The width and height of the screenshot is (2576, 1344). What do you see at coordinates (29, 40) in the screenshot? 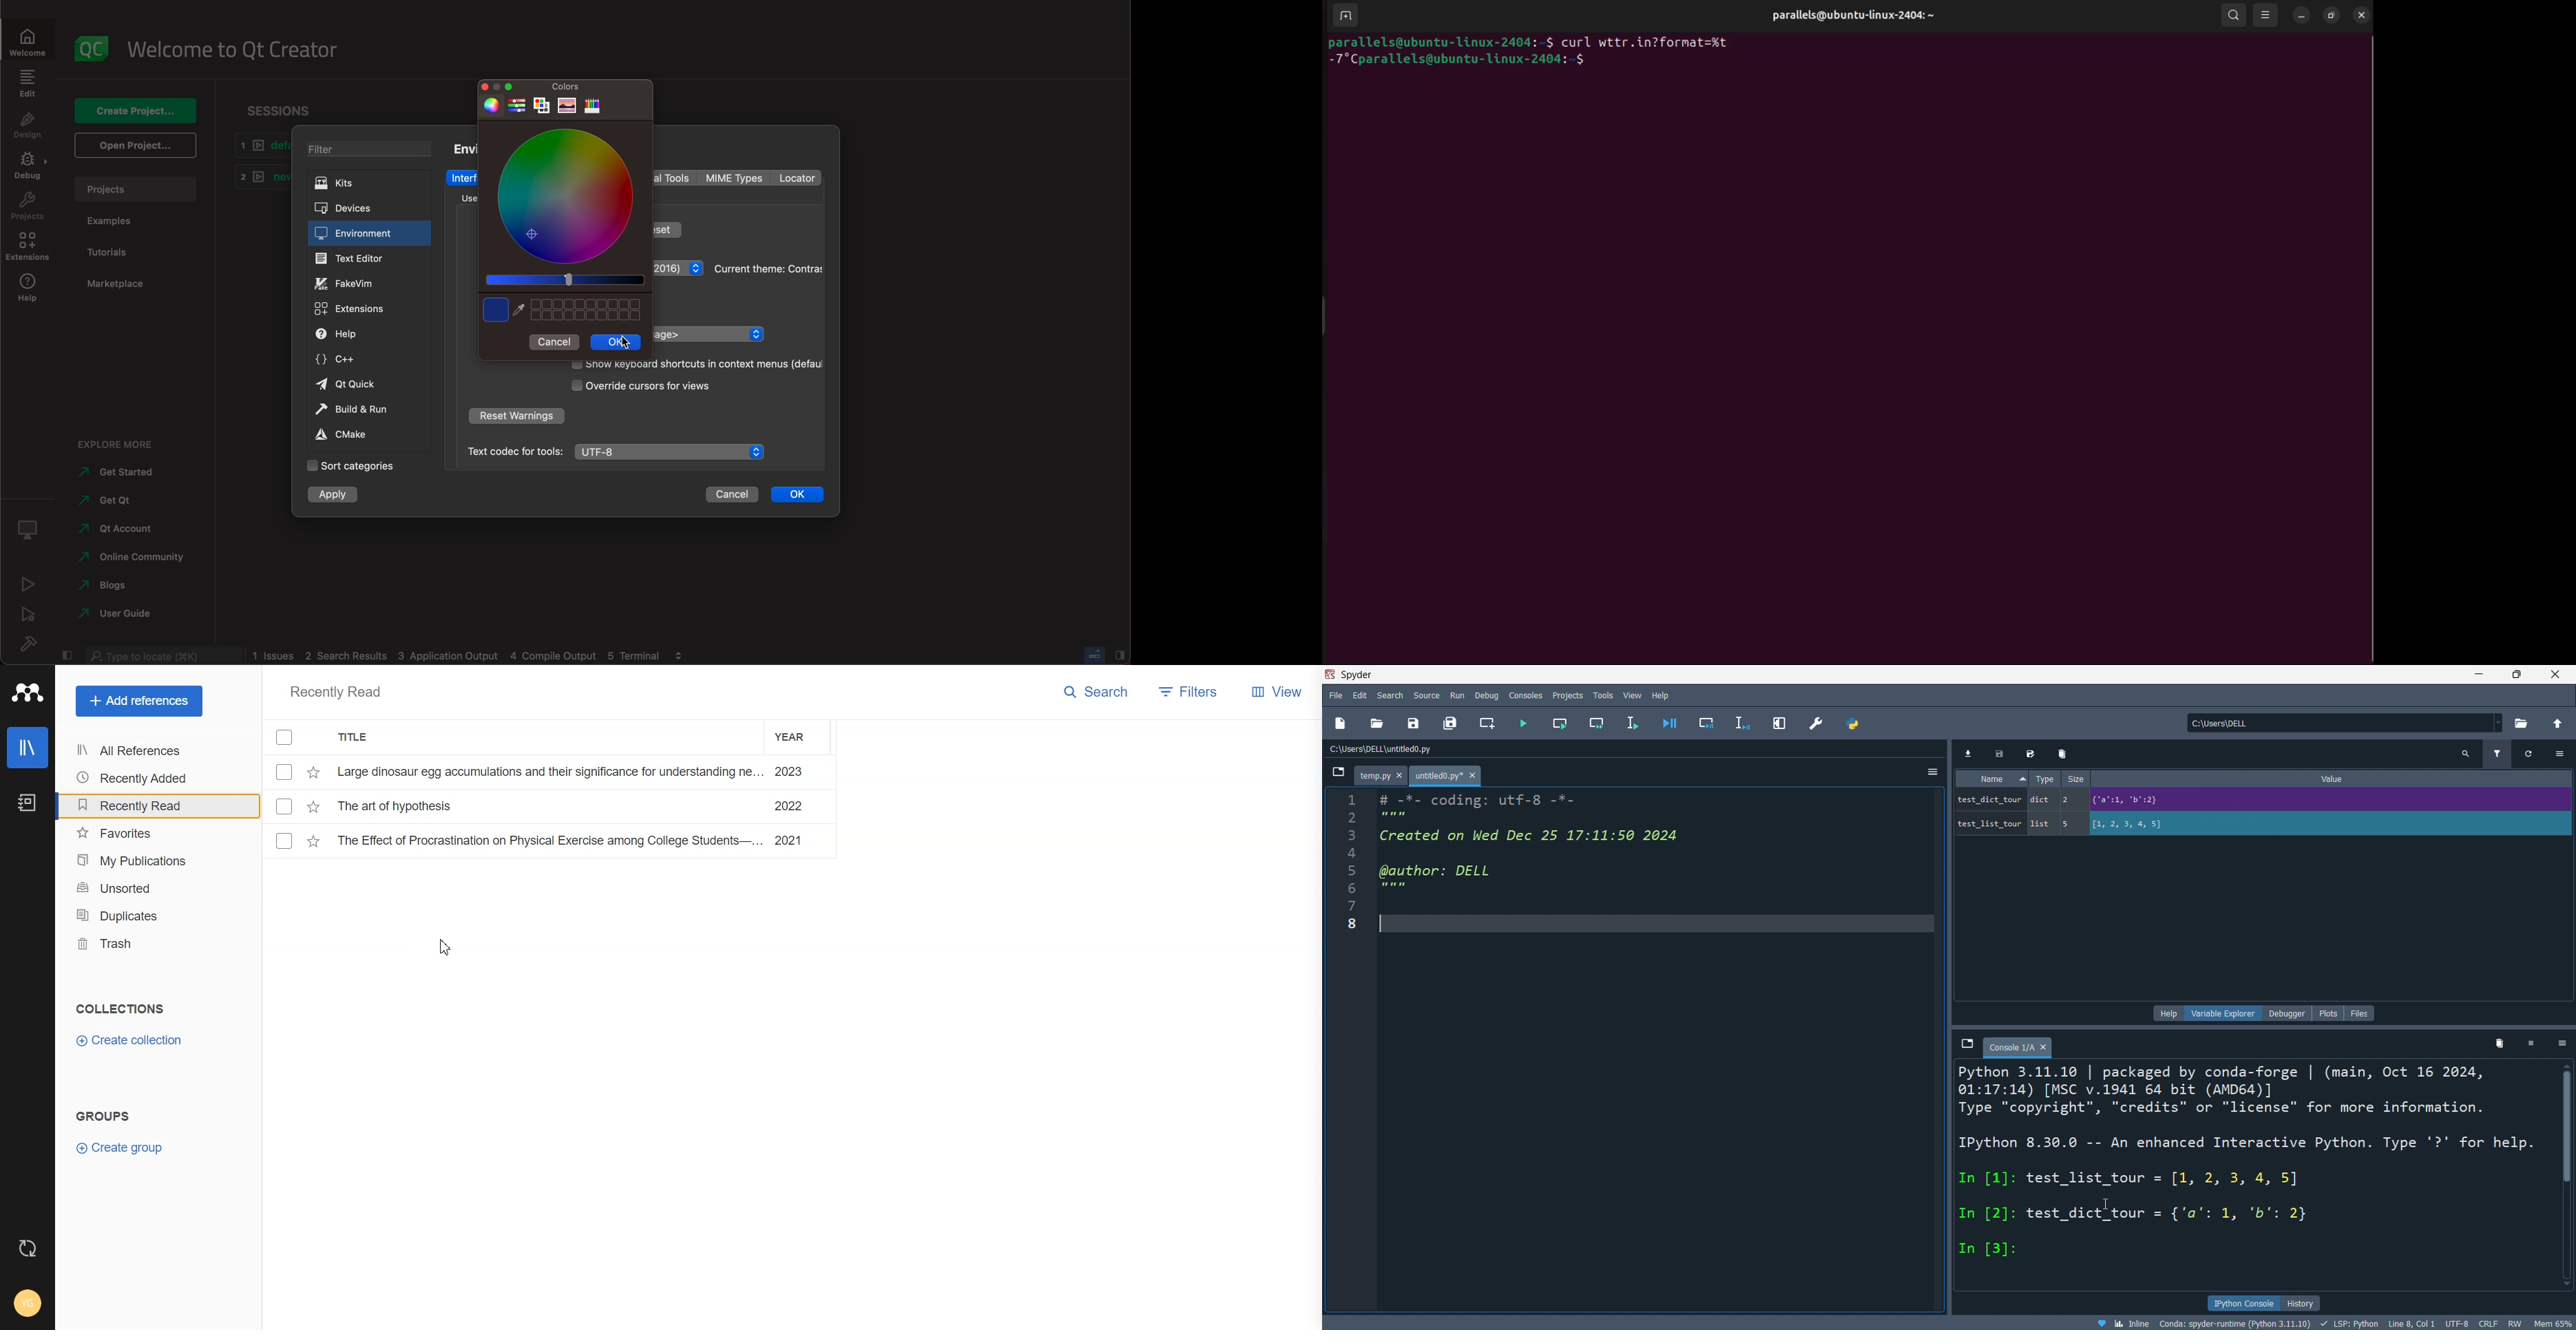
I see `Welcome` at bounding box center [29, 40].